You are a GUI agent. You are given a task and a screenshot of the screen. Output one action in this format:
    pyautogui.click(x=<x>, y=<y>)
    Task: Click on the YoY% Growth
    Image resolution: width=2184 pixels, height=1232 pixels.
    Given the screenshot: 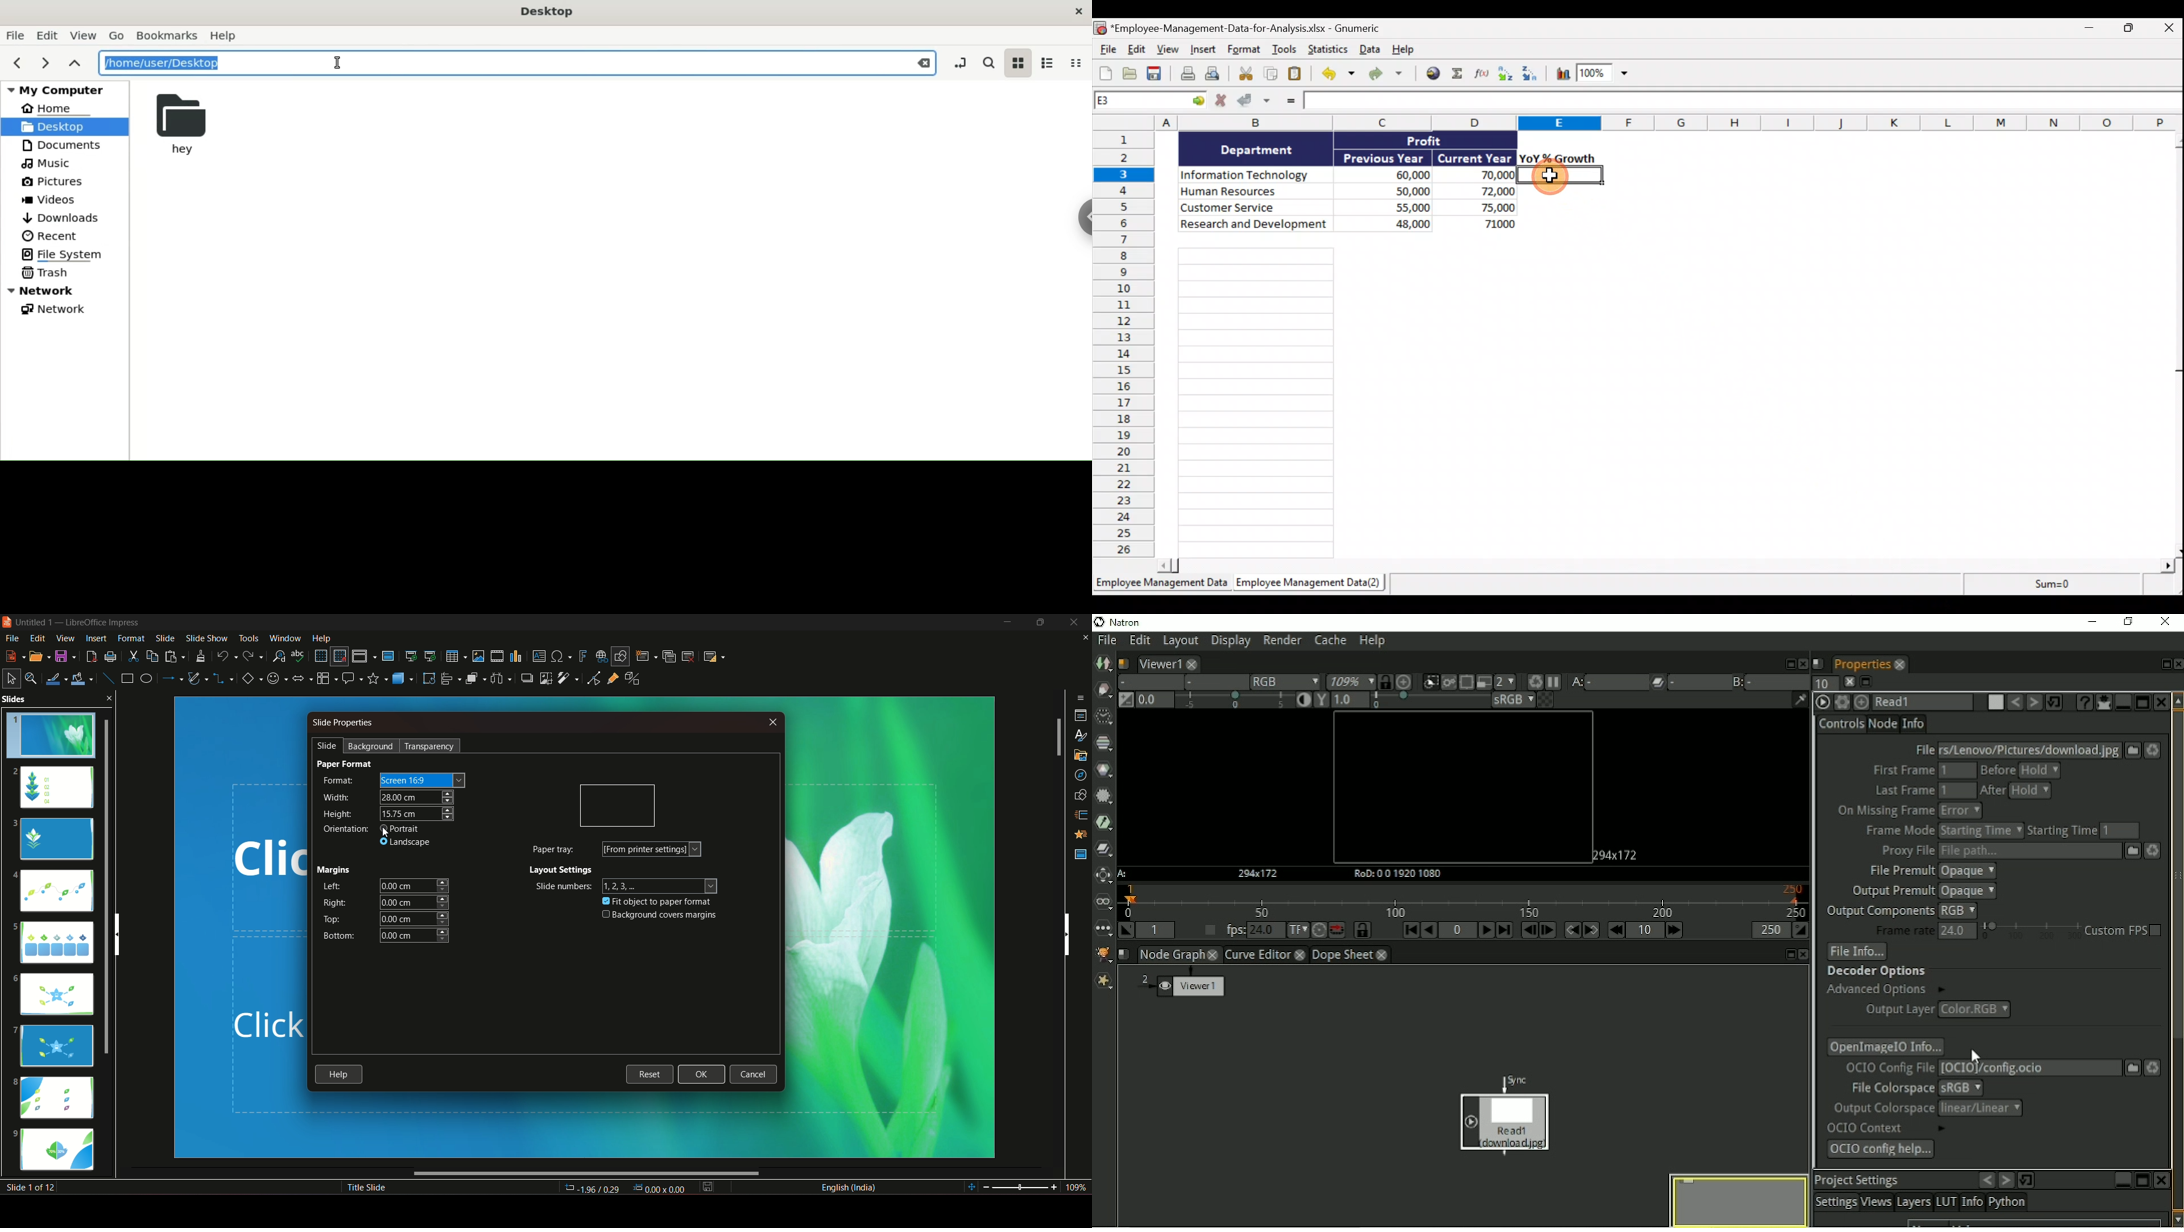 What is the action you would take?
    pyautogui.click(x=1558, y=158)
    